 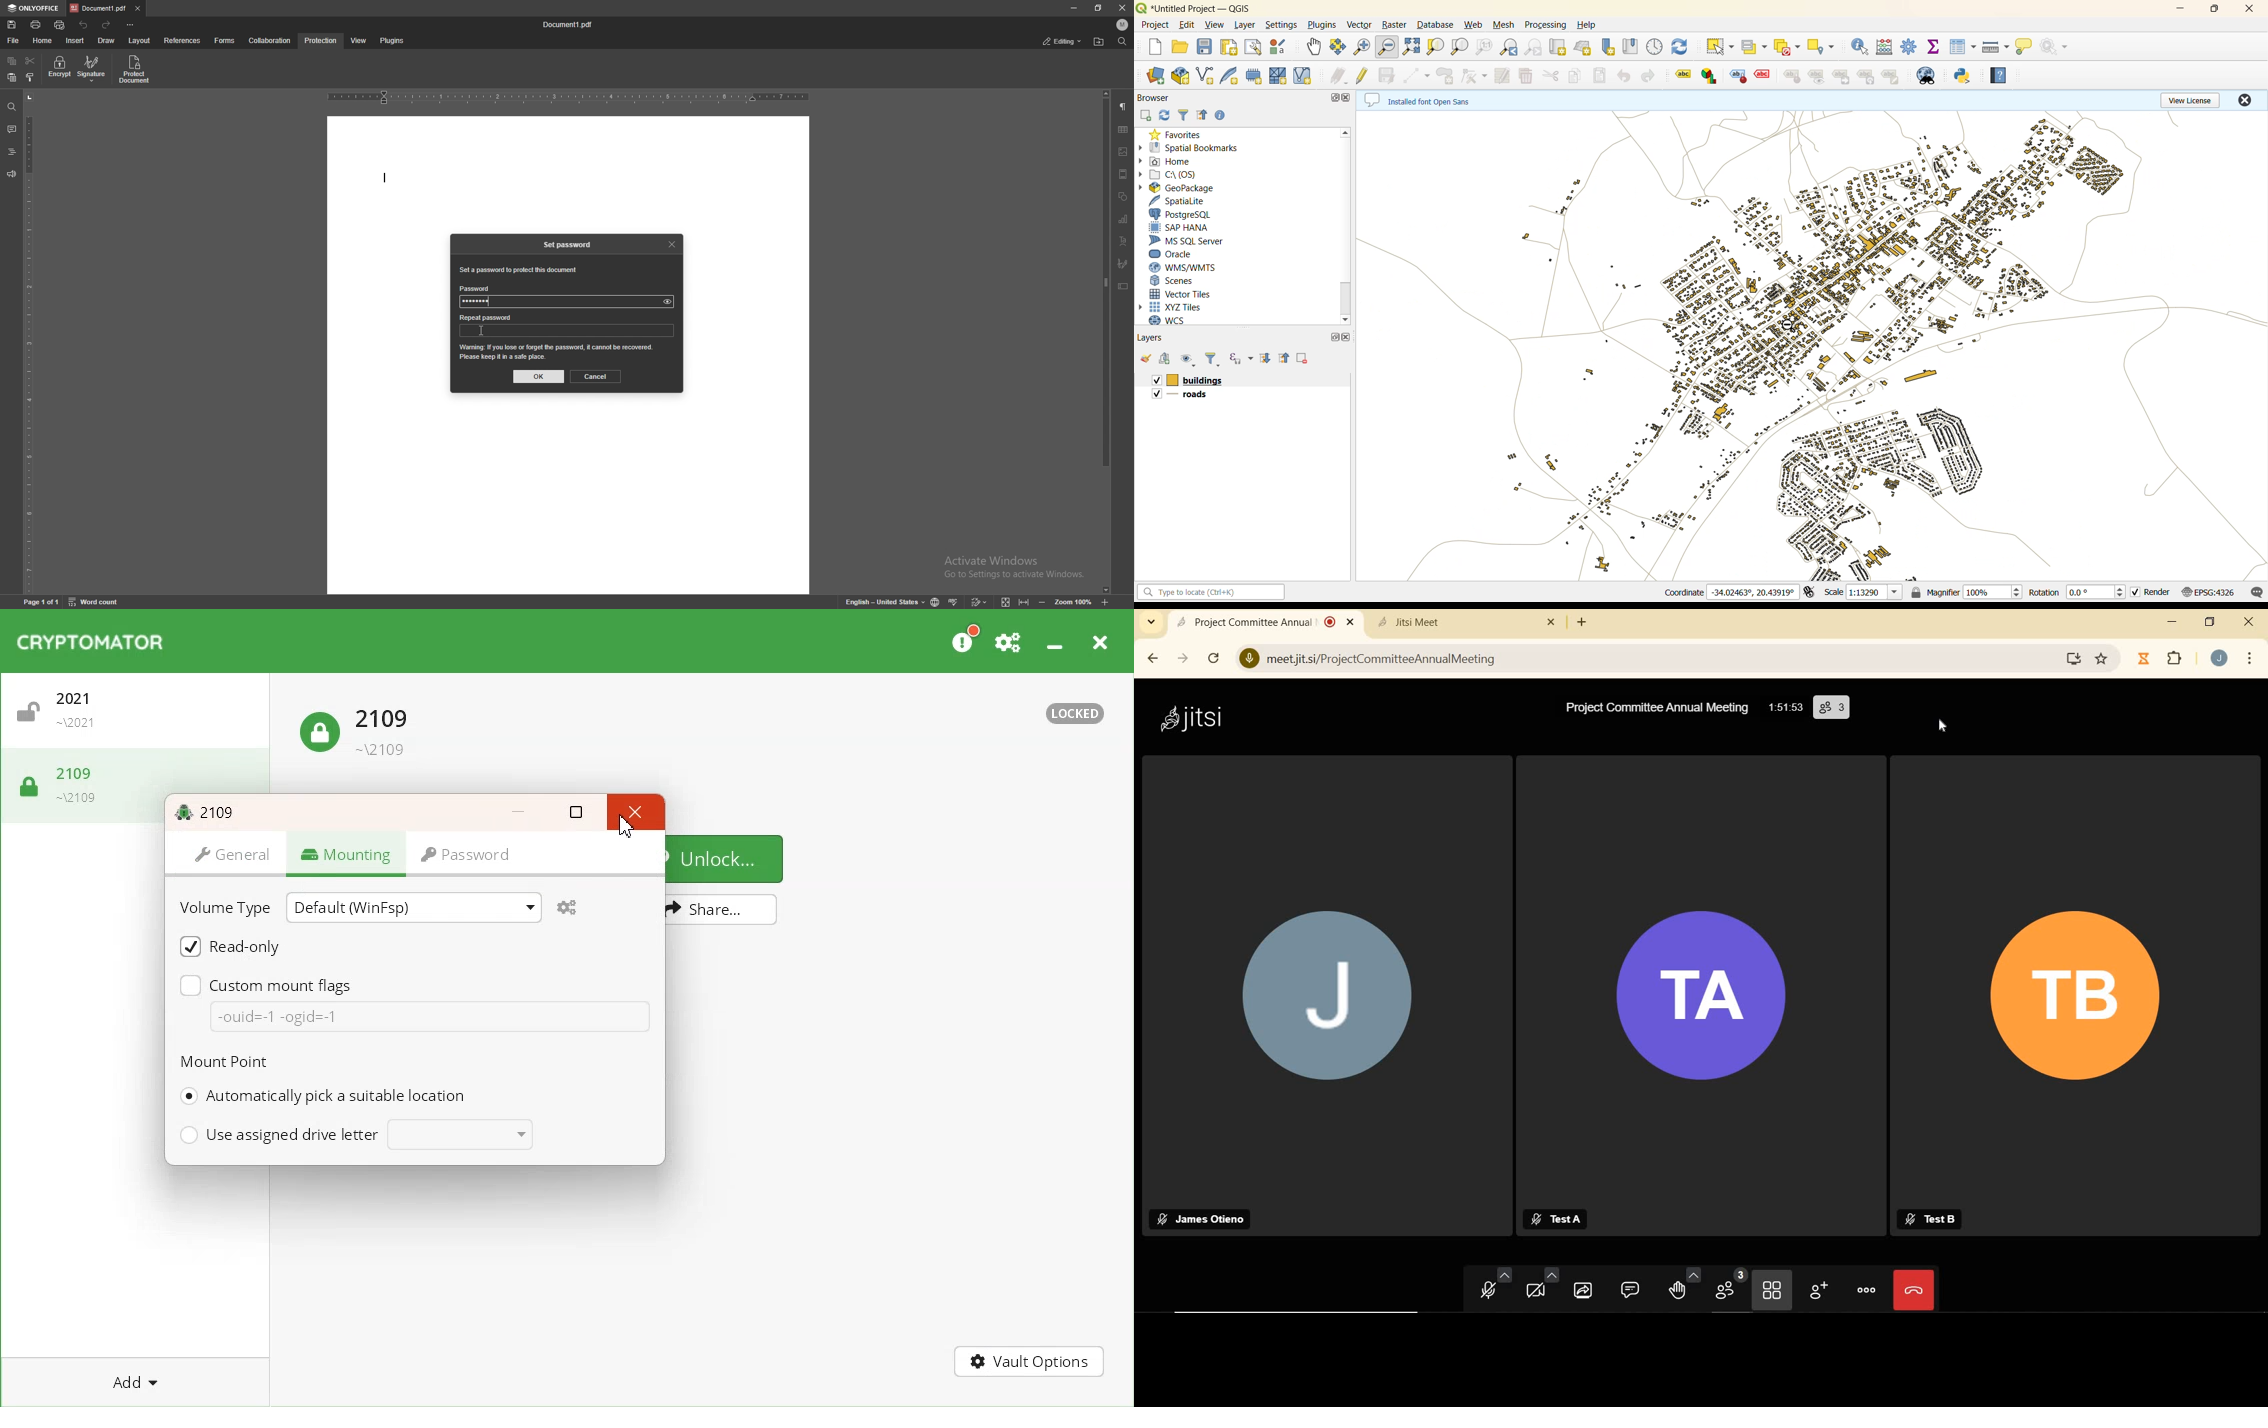 What do you see at coordinates (1632, 1291) in the screenshot?
I see `open chat` at bounding box center [1632, 1291].